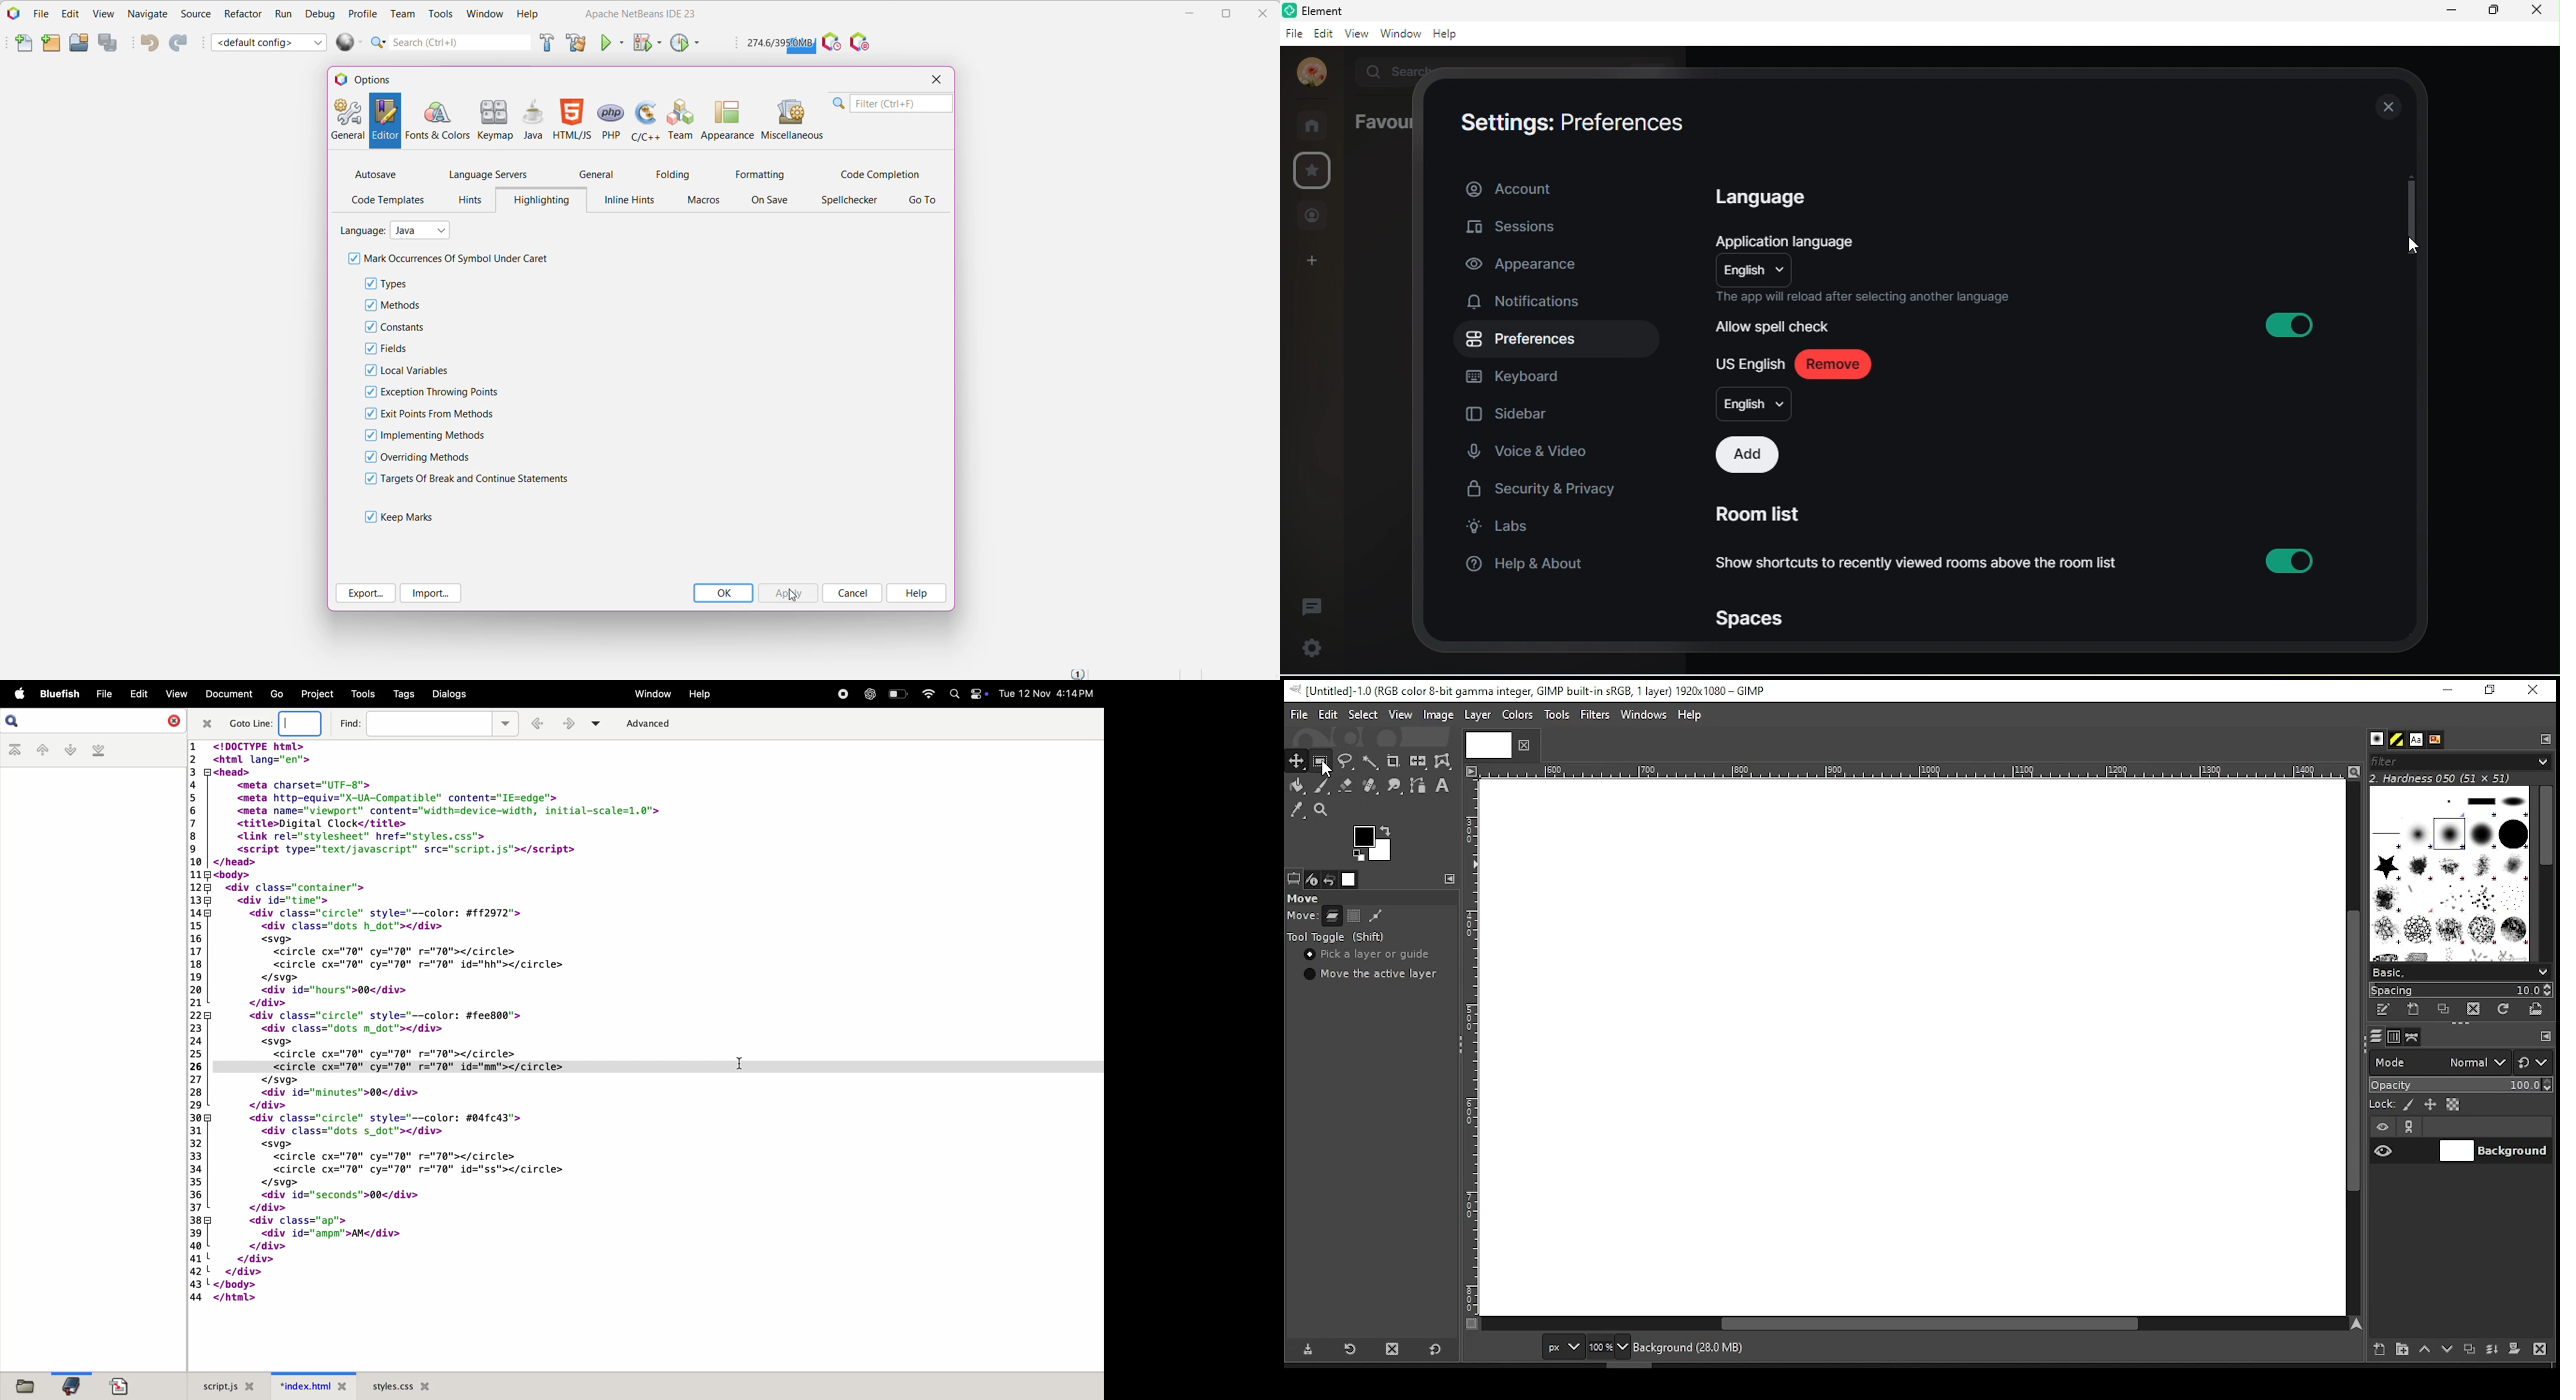 The width and height of the screenshot is (2576, 1400). I want to click on cursor, so click(740, 1064).